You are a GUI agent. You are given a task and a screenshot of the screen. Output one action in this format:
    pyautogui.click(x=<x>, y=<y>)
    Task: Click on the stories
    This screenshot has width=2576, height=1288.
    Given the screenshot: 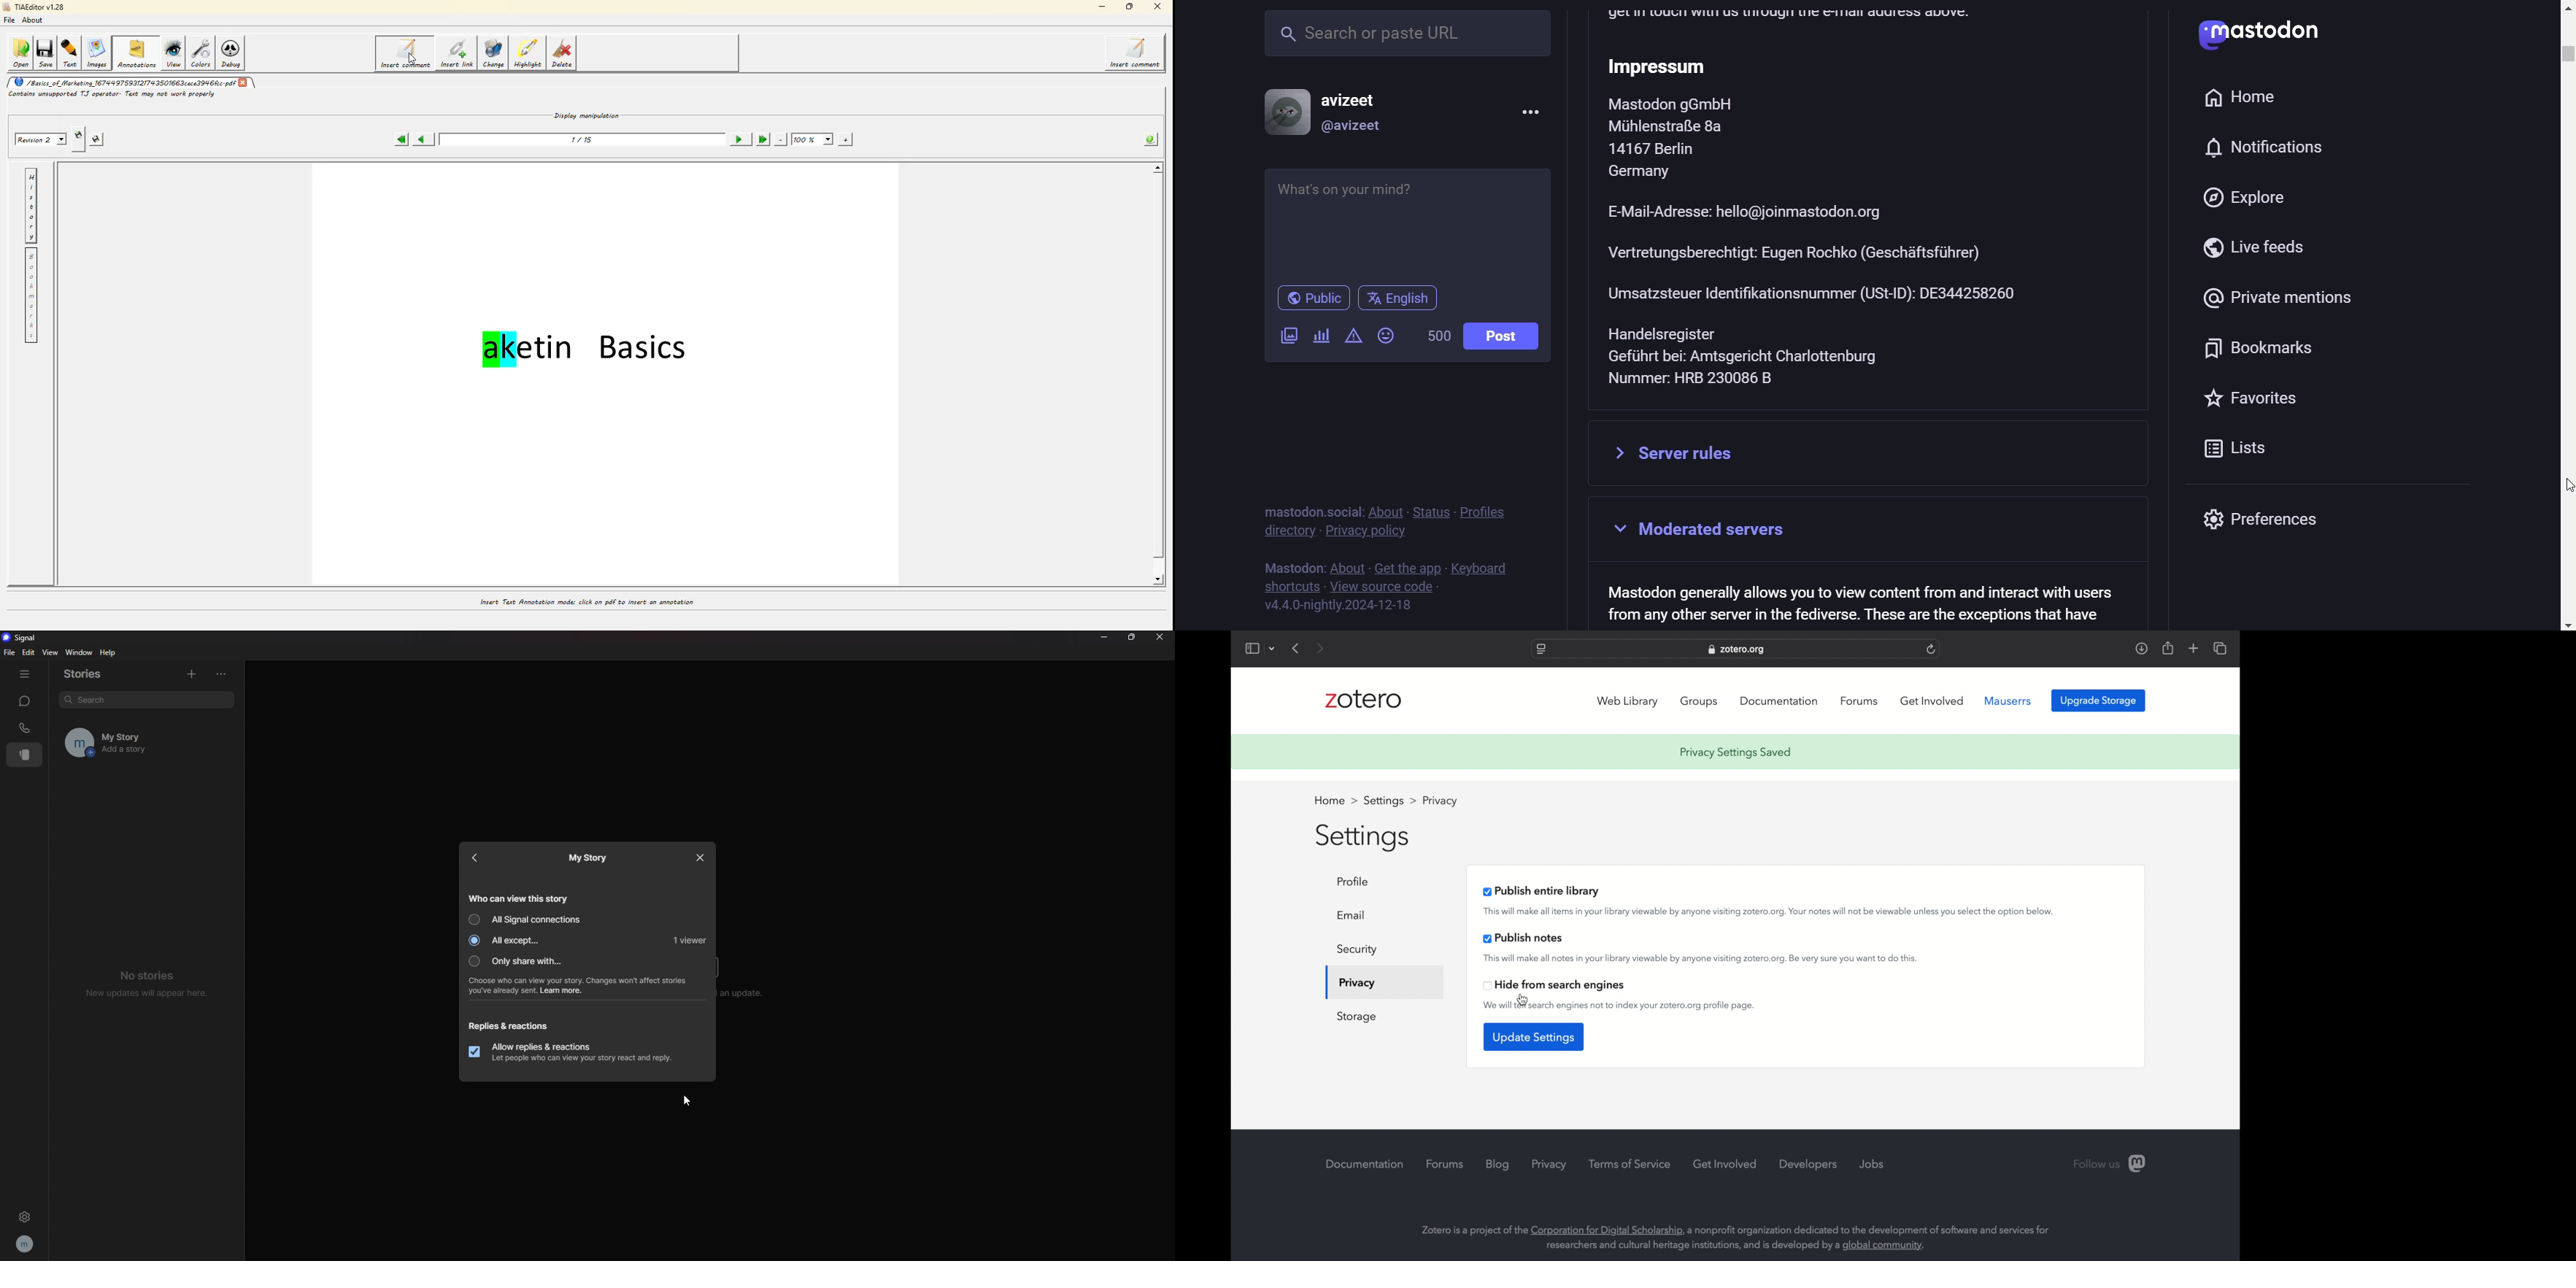 What is the action you would take?
    pyautogui.click(x=91, y=674)
    